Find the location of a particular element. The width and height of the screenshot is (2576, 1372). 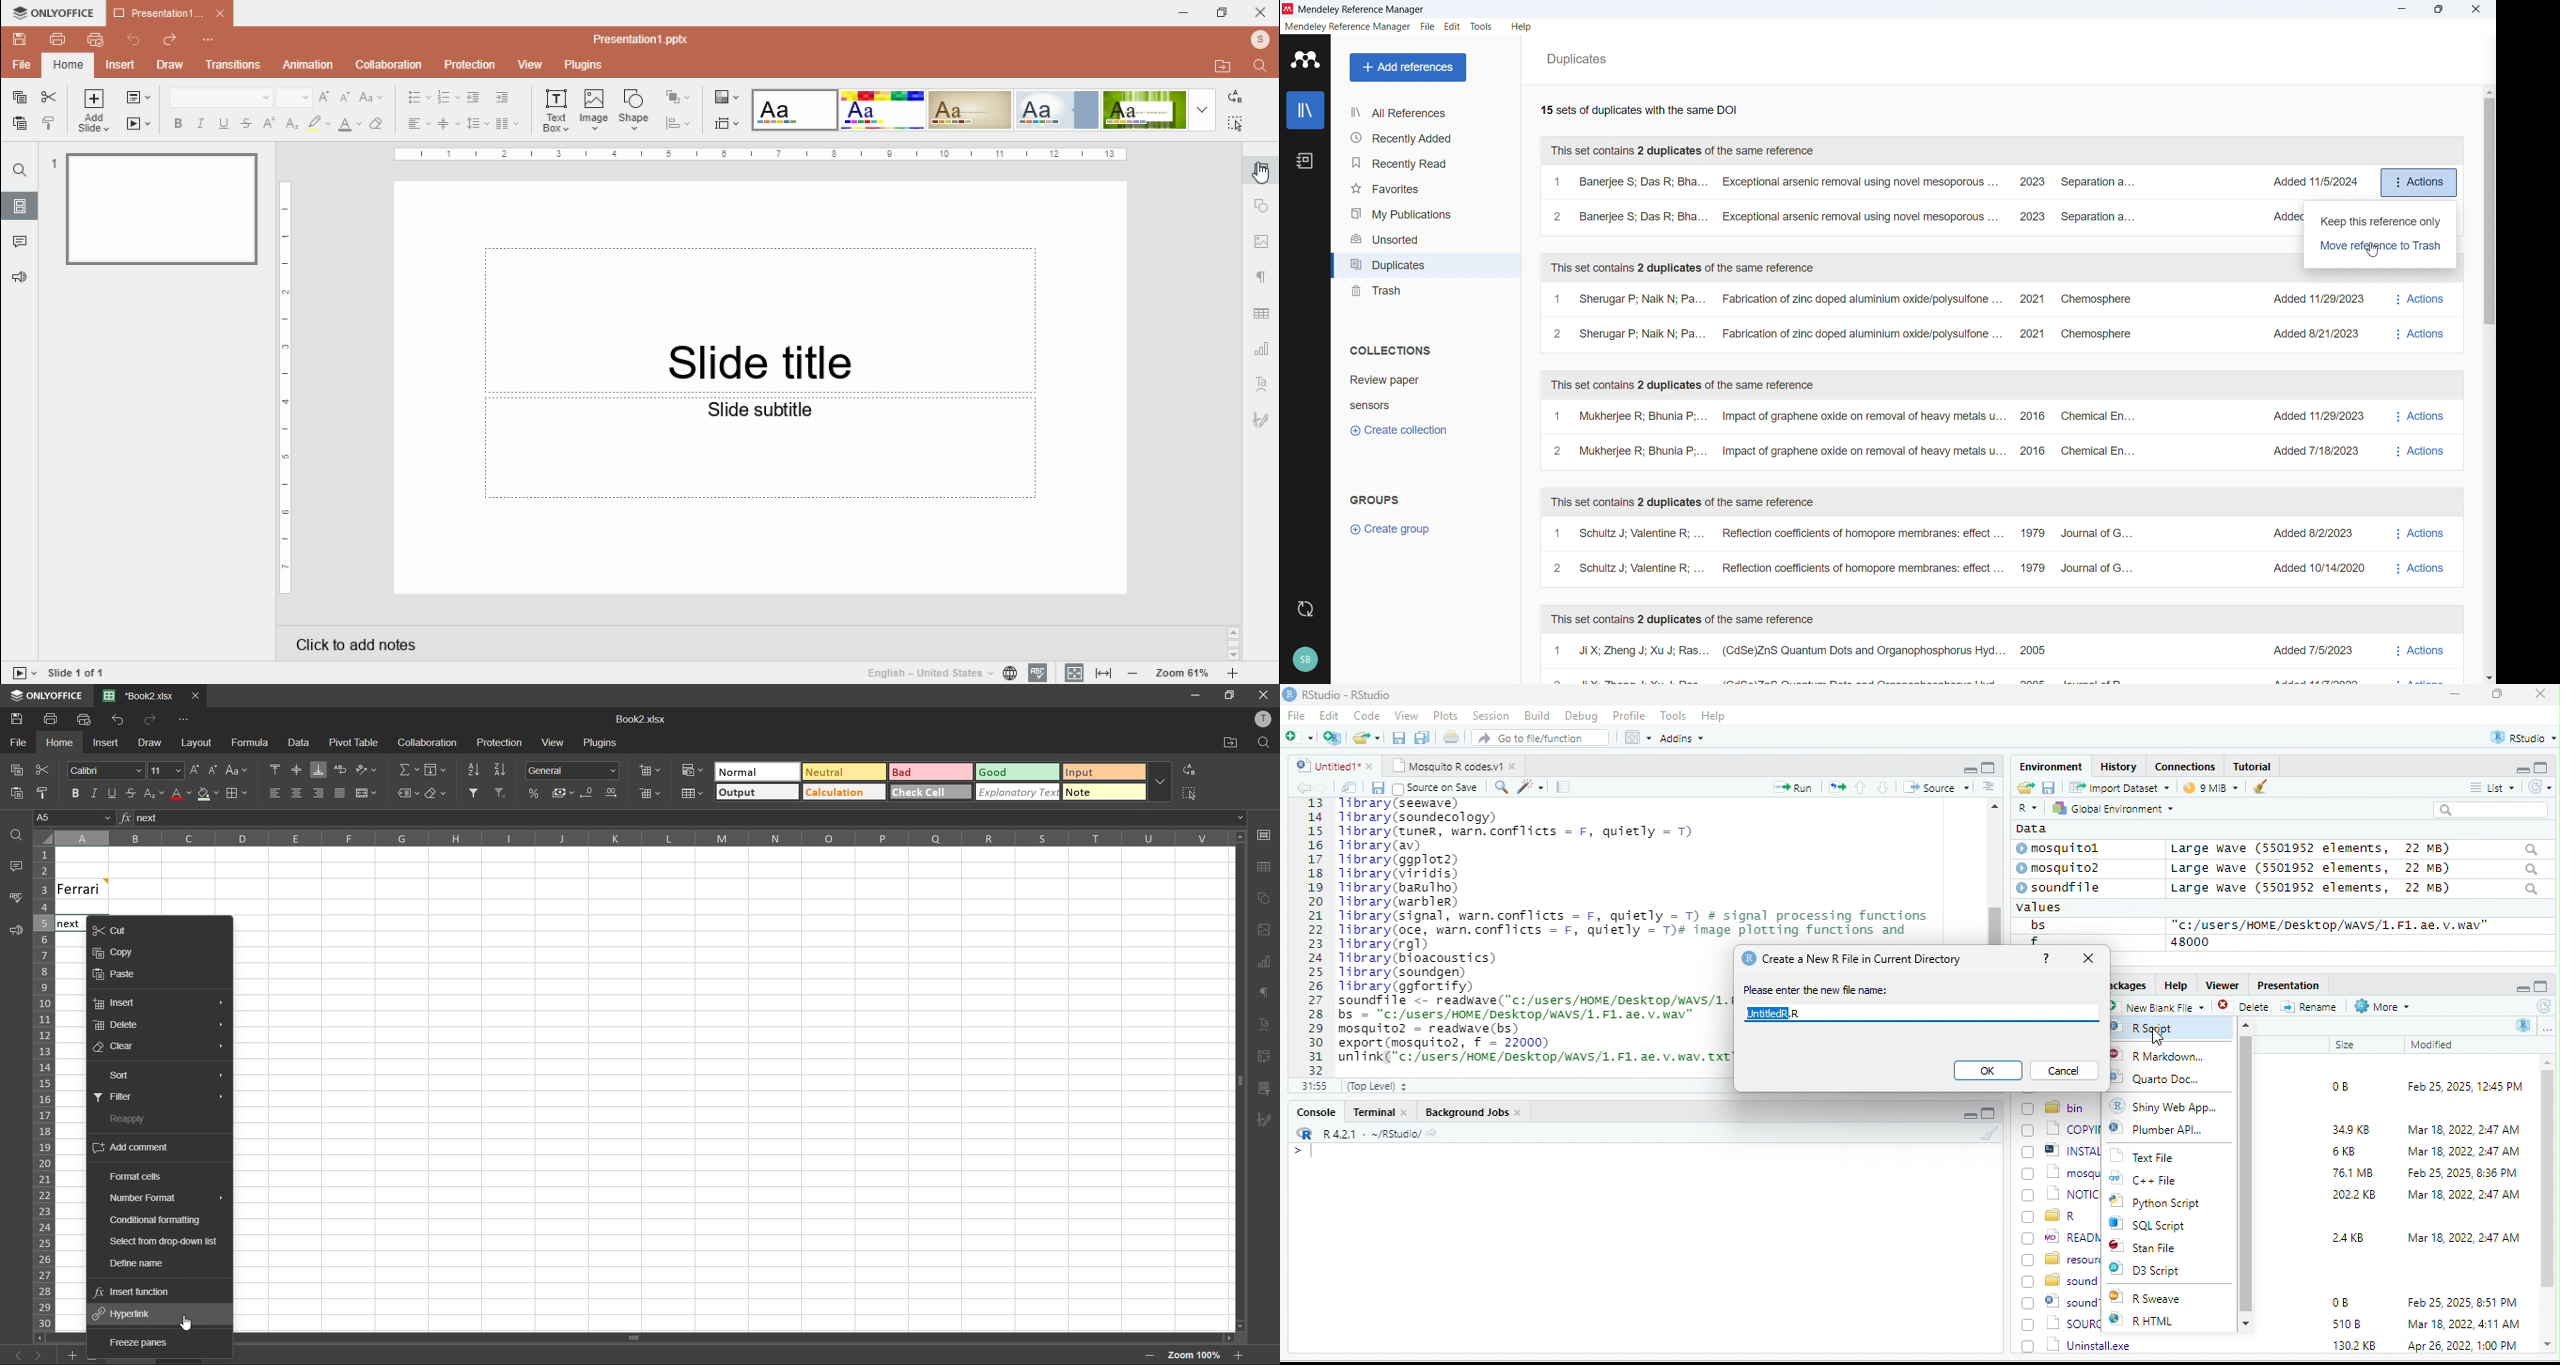

sort descending is located at coordinates (503, 769).